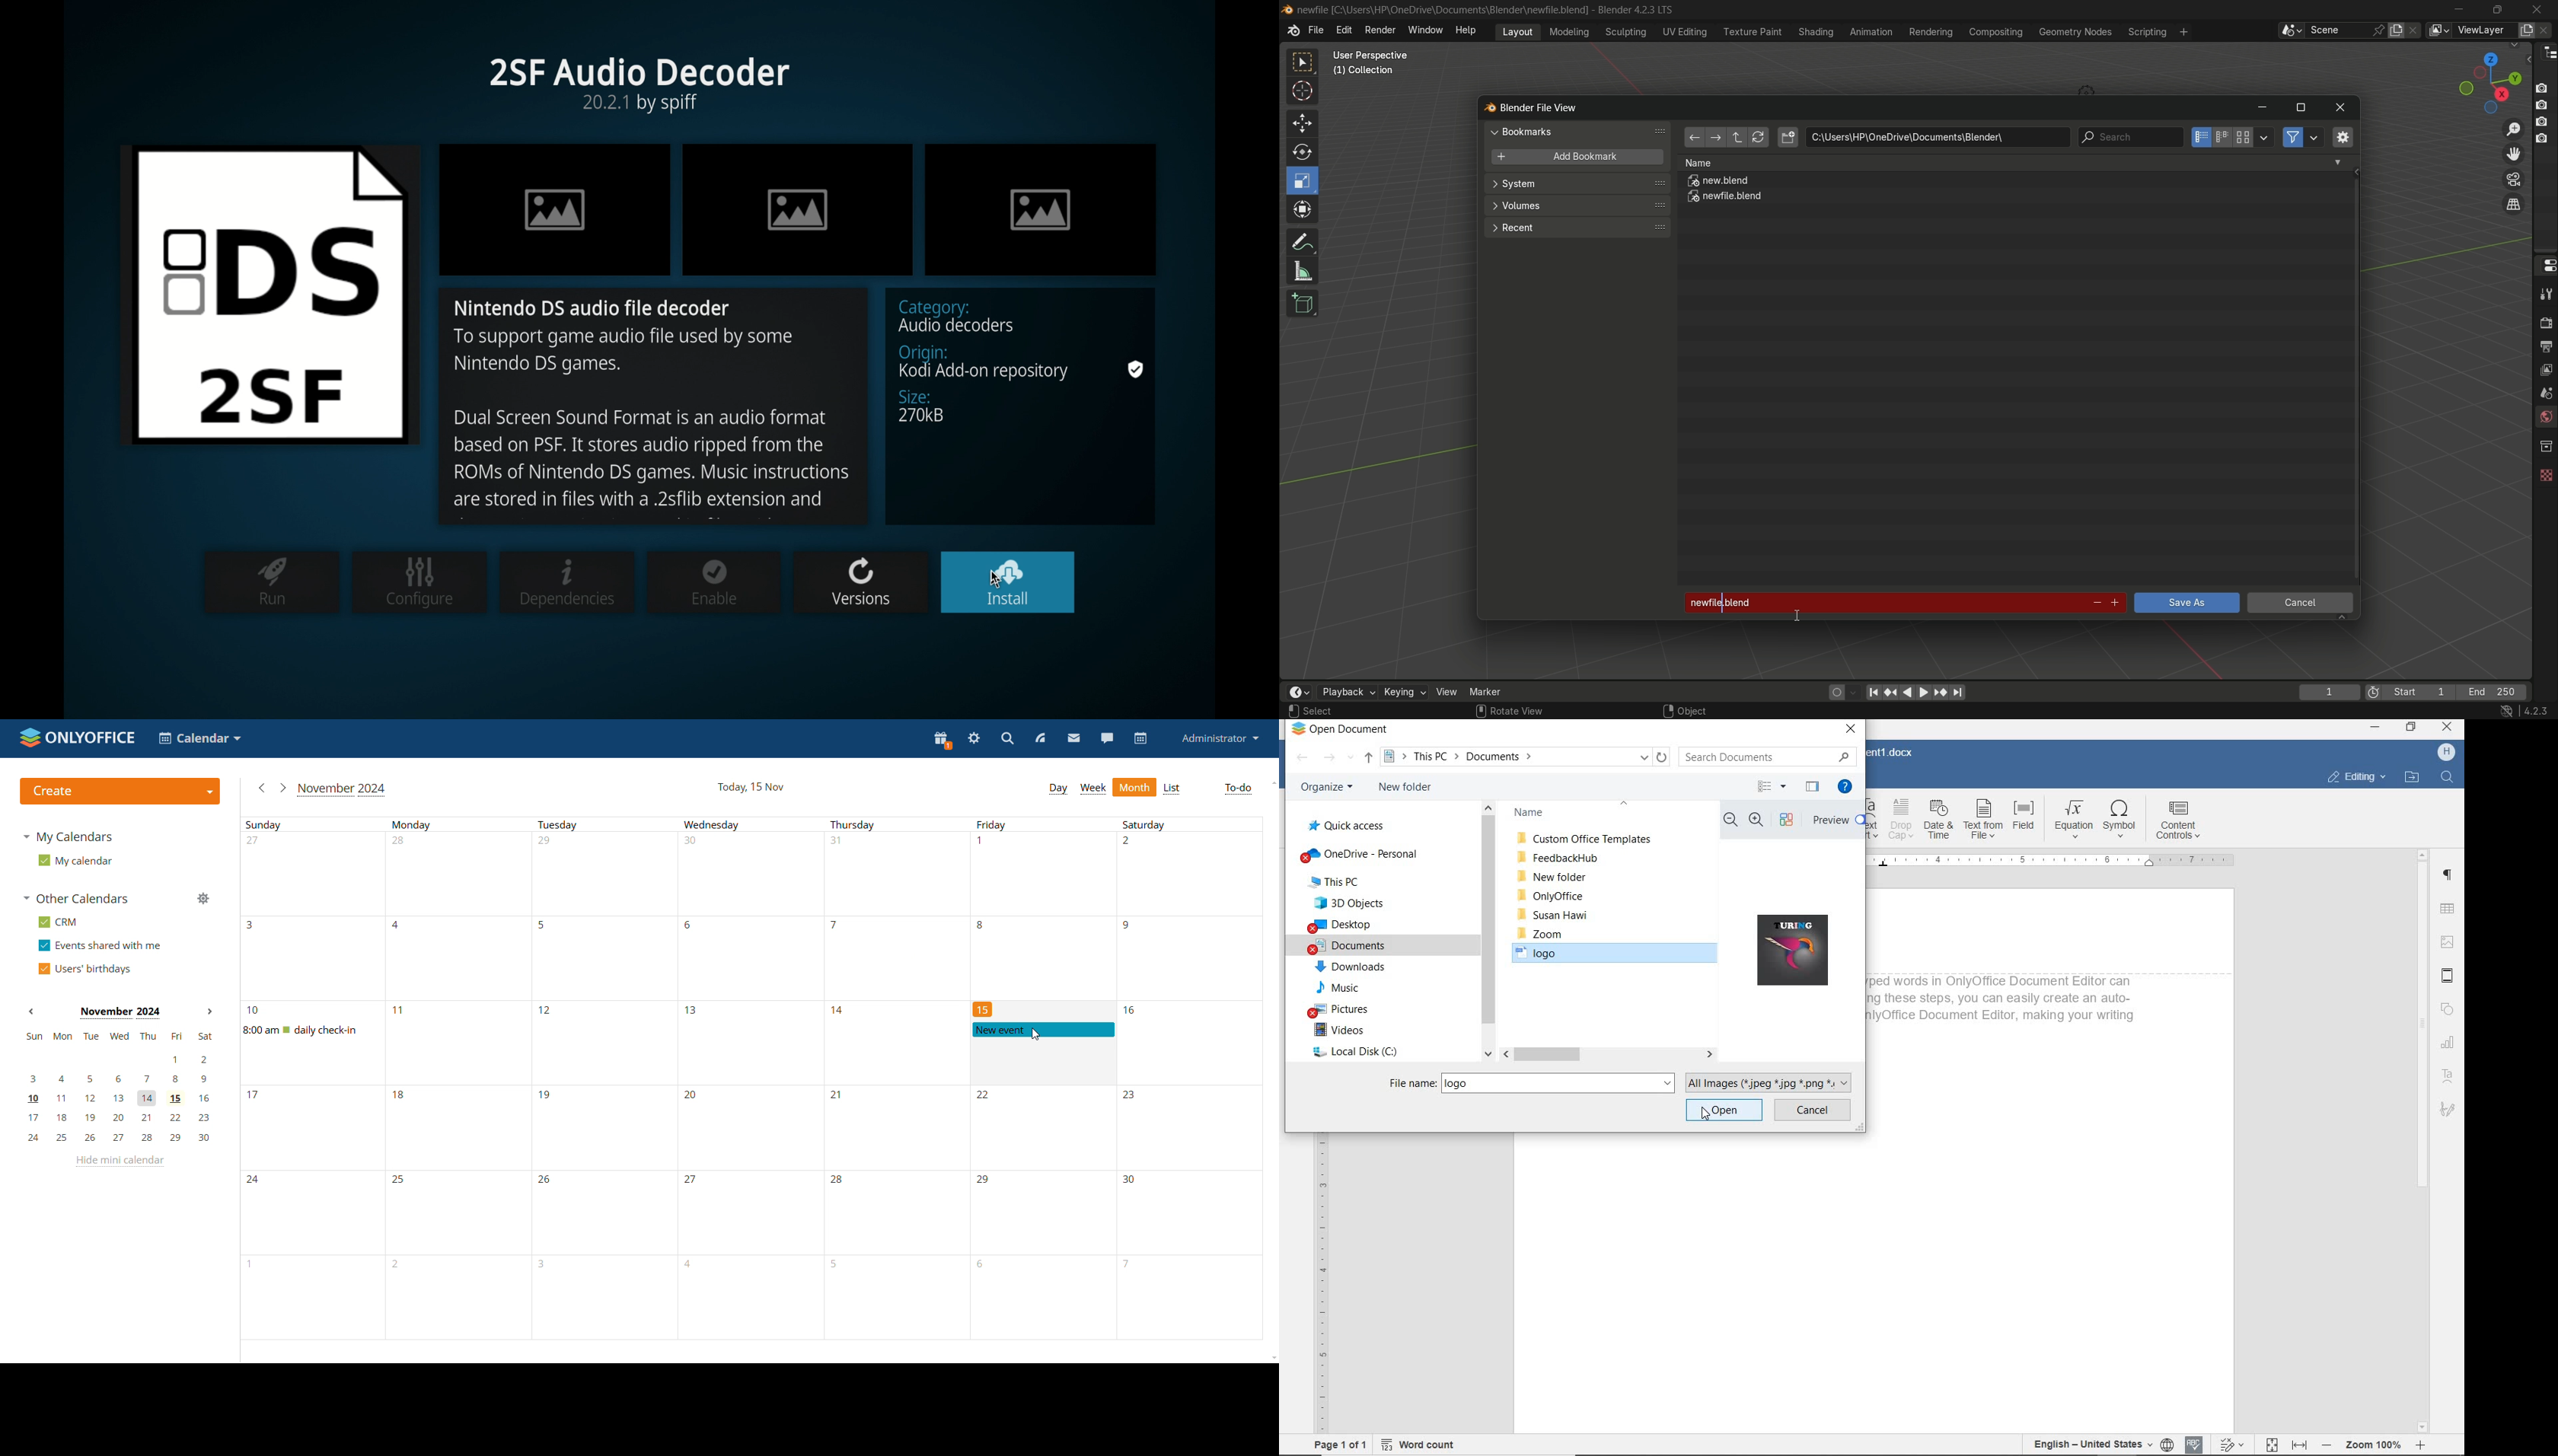 This screenshot has width=2576, height=1456. I want to click on view, so click(1447, 691).